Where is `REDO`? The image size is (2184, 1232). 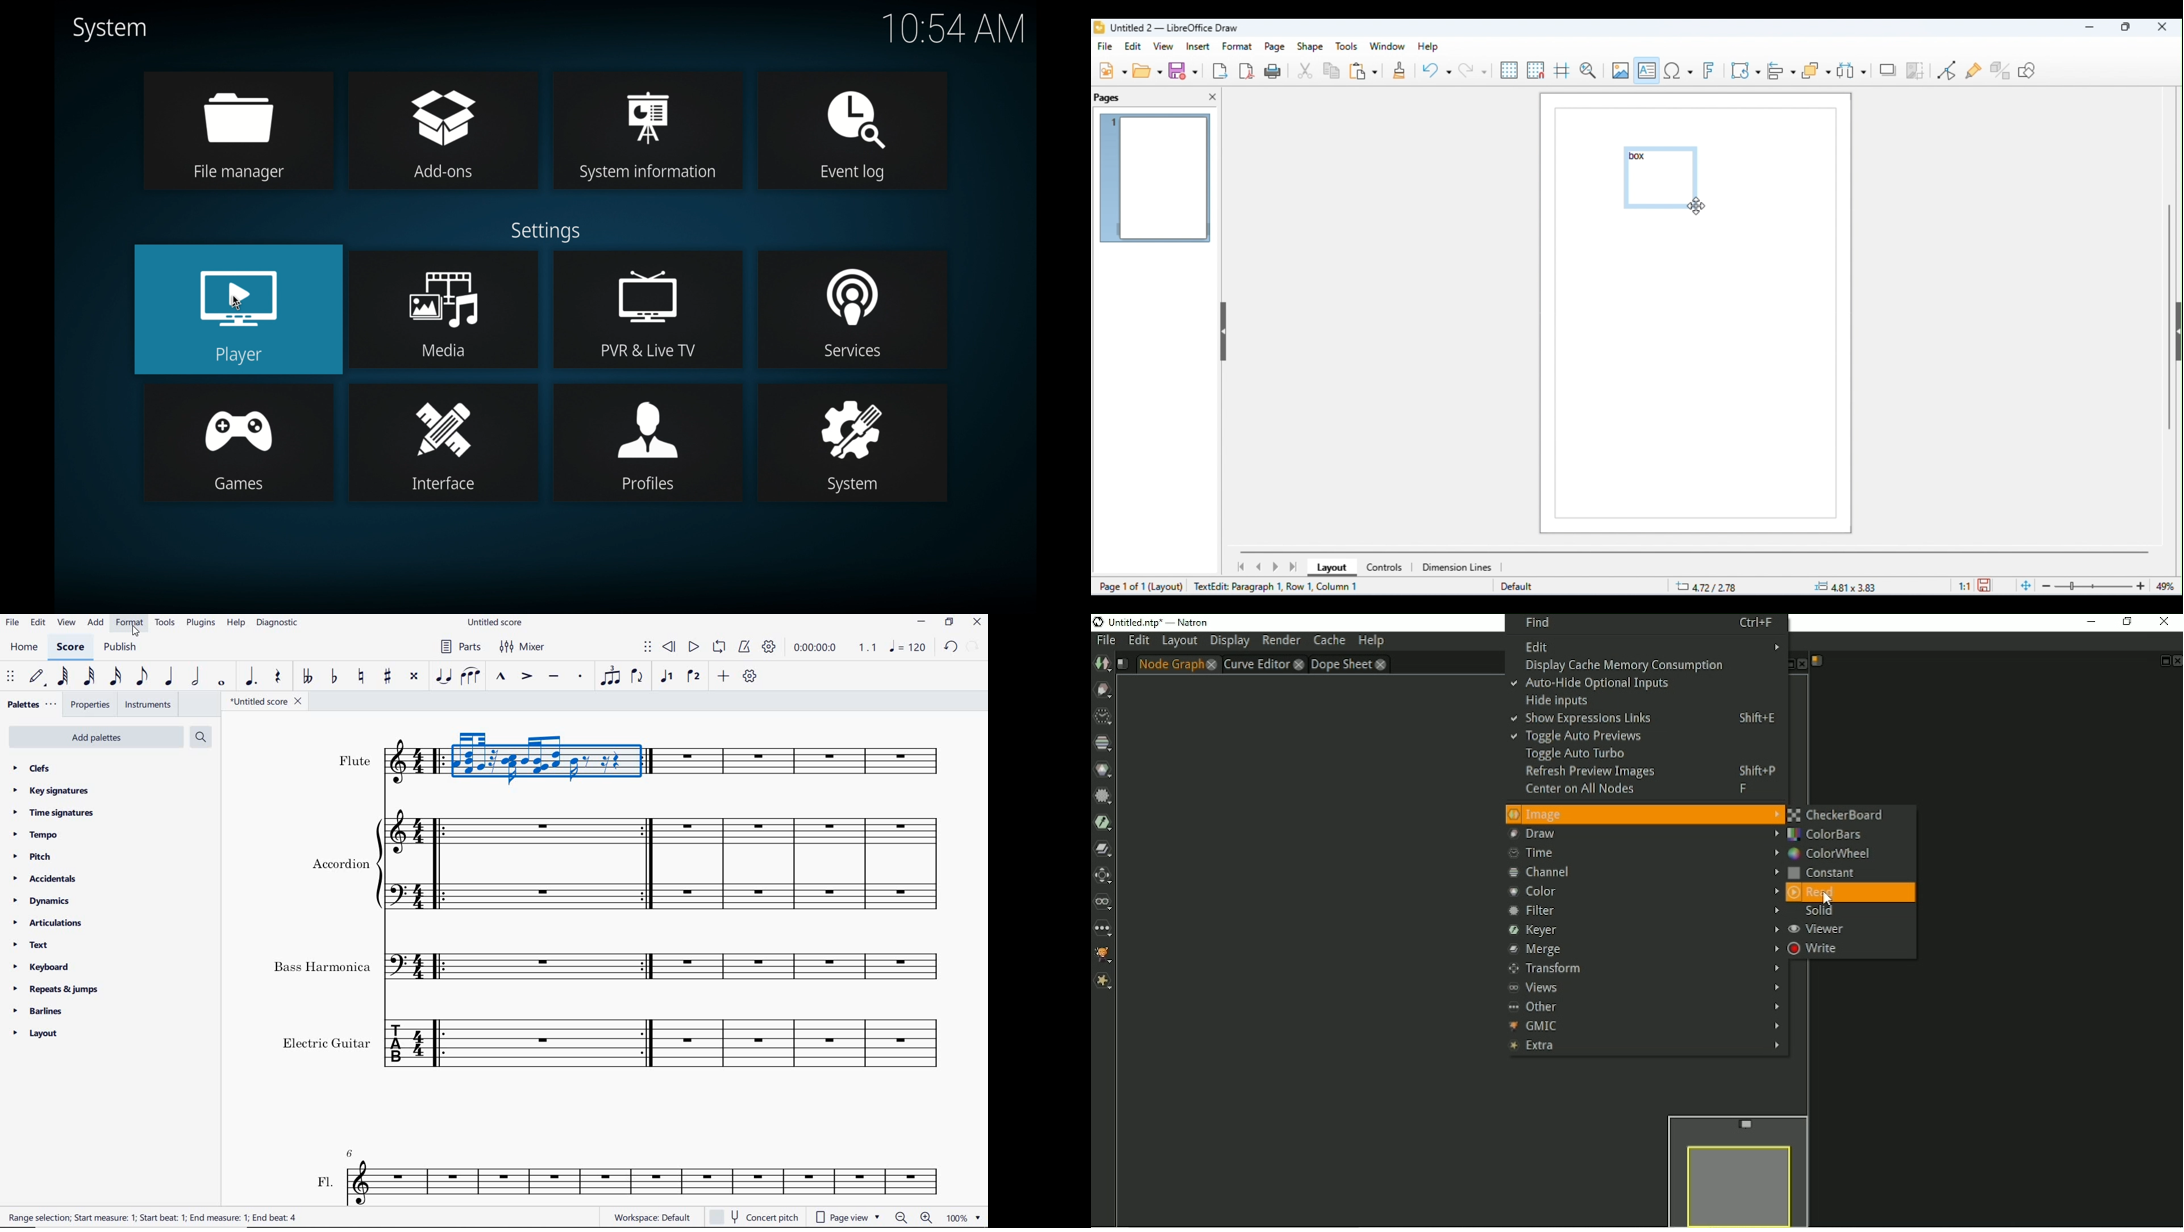 REDO is located at coordinates (973, 647).